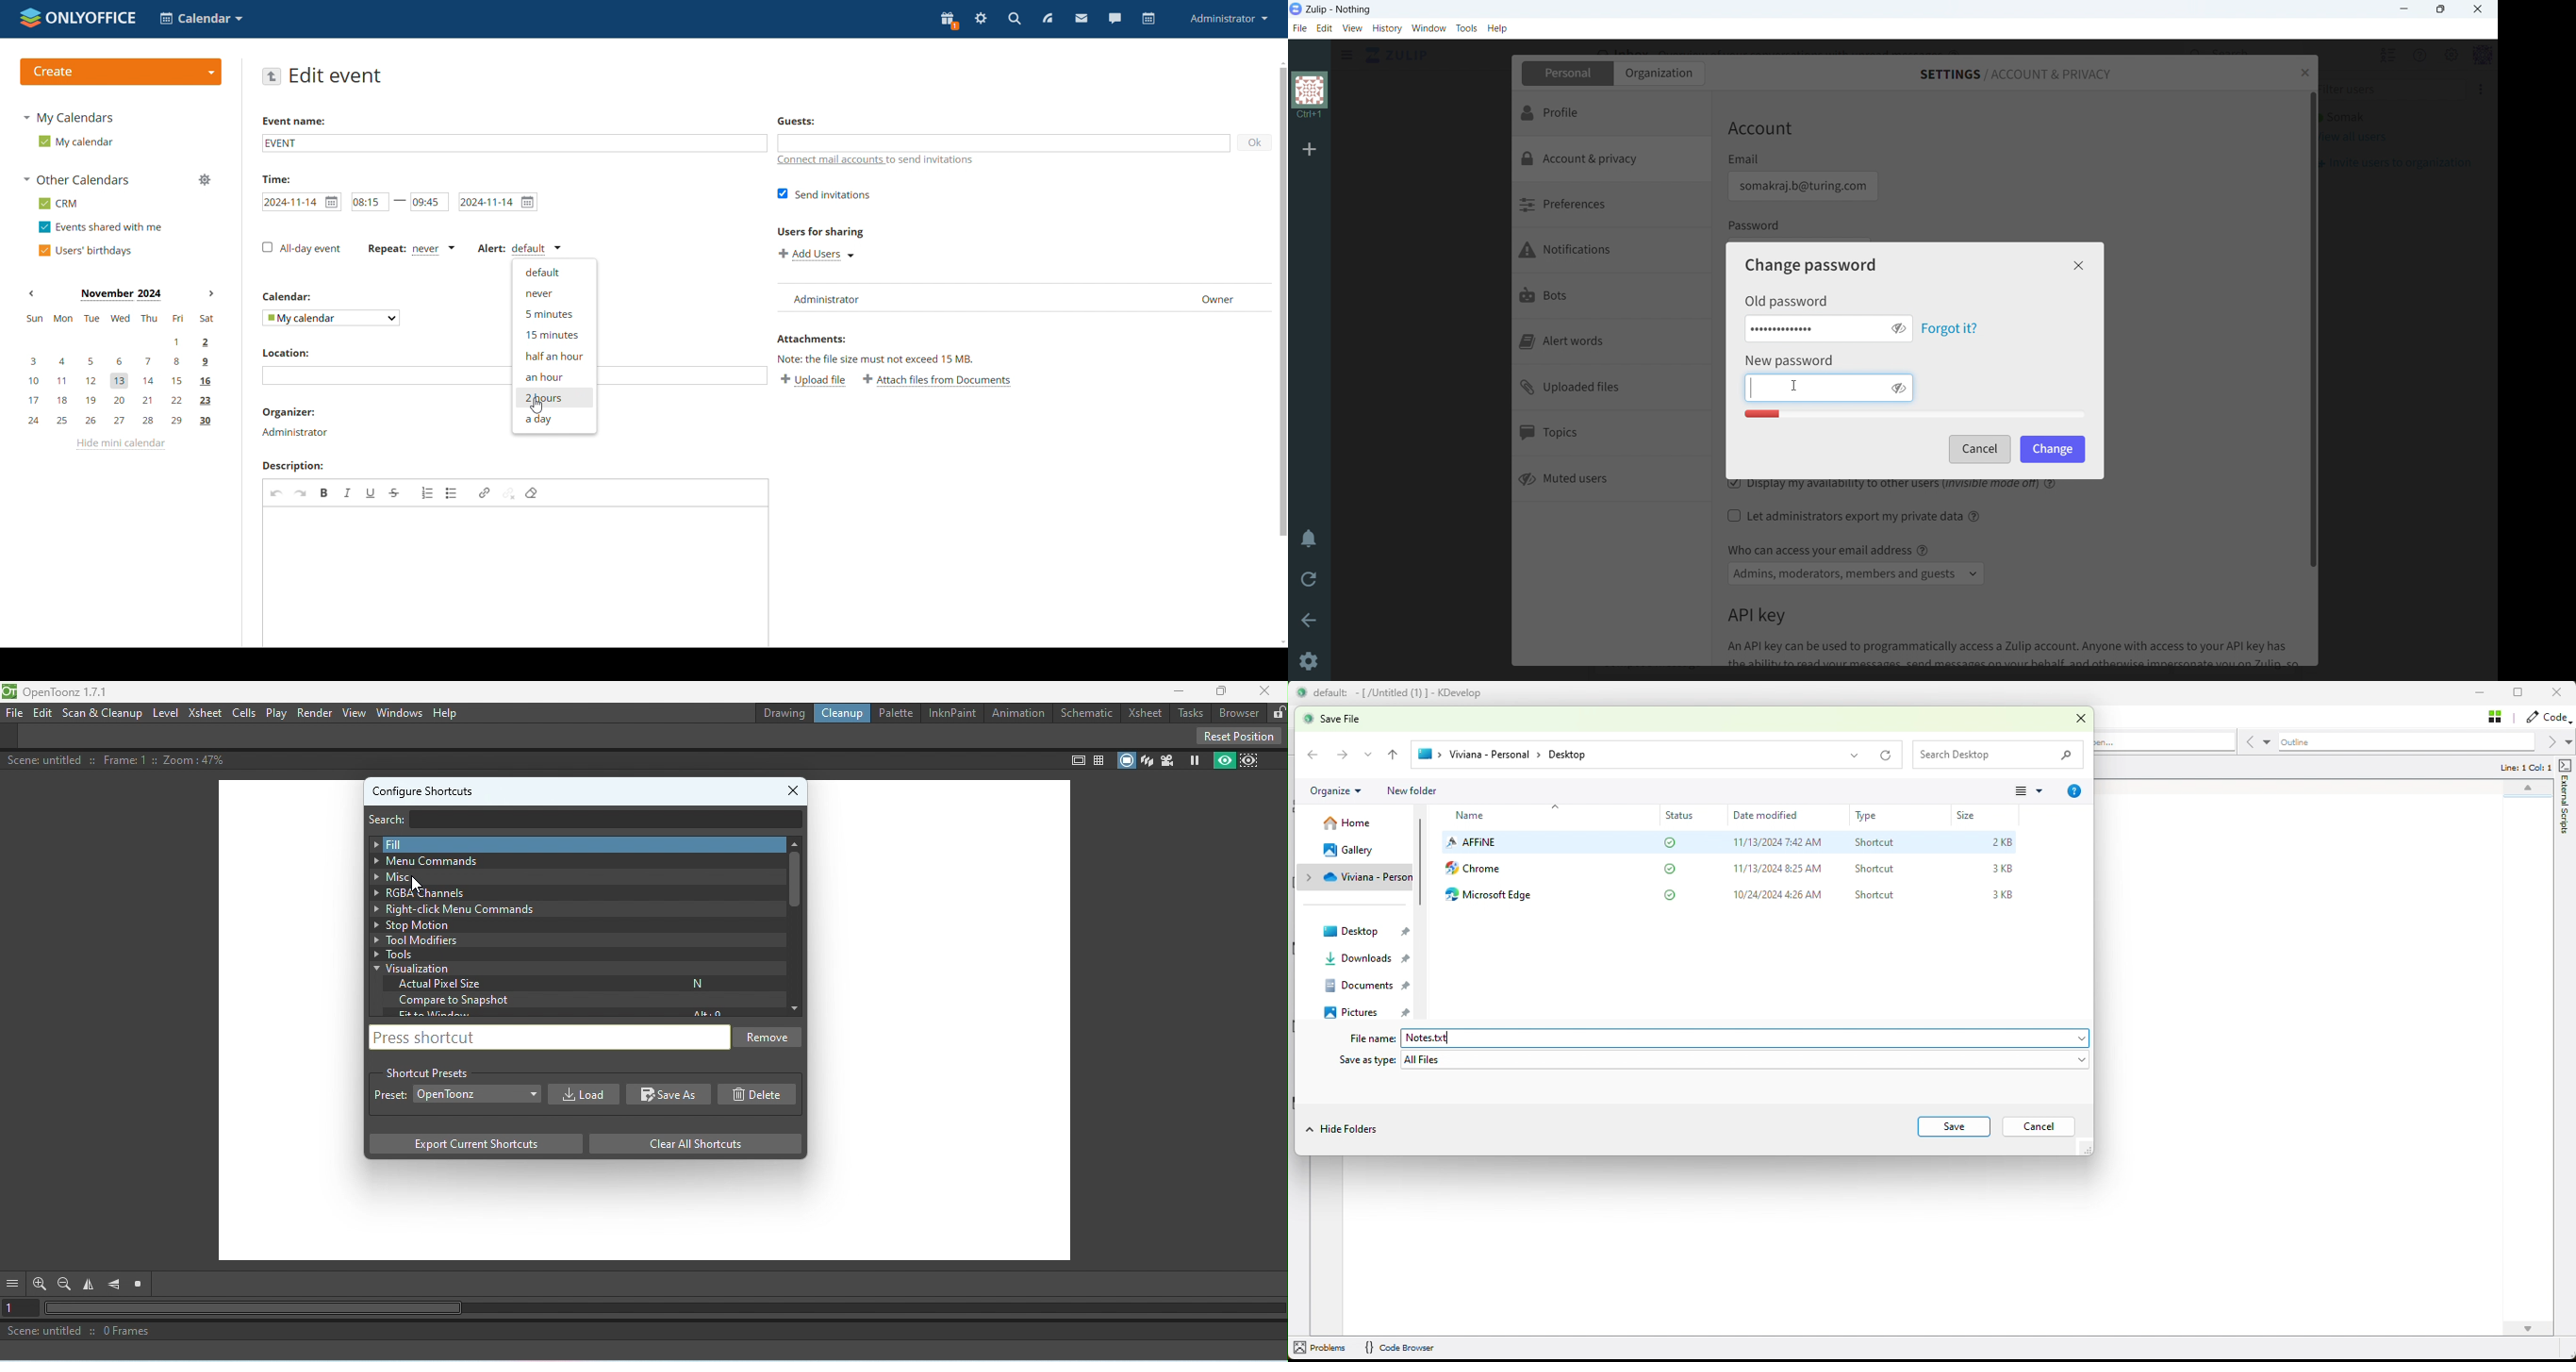  I want to click on close, so click(2305, 73).